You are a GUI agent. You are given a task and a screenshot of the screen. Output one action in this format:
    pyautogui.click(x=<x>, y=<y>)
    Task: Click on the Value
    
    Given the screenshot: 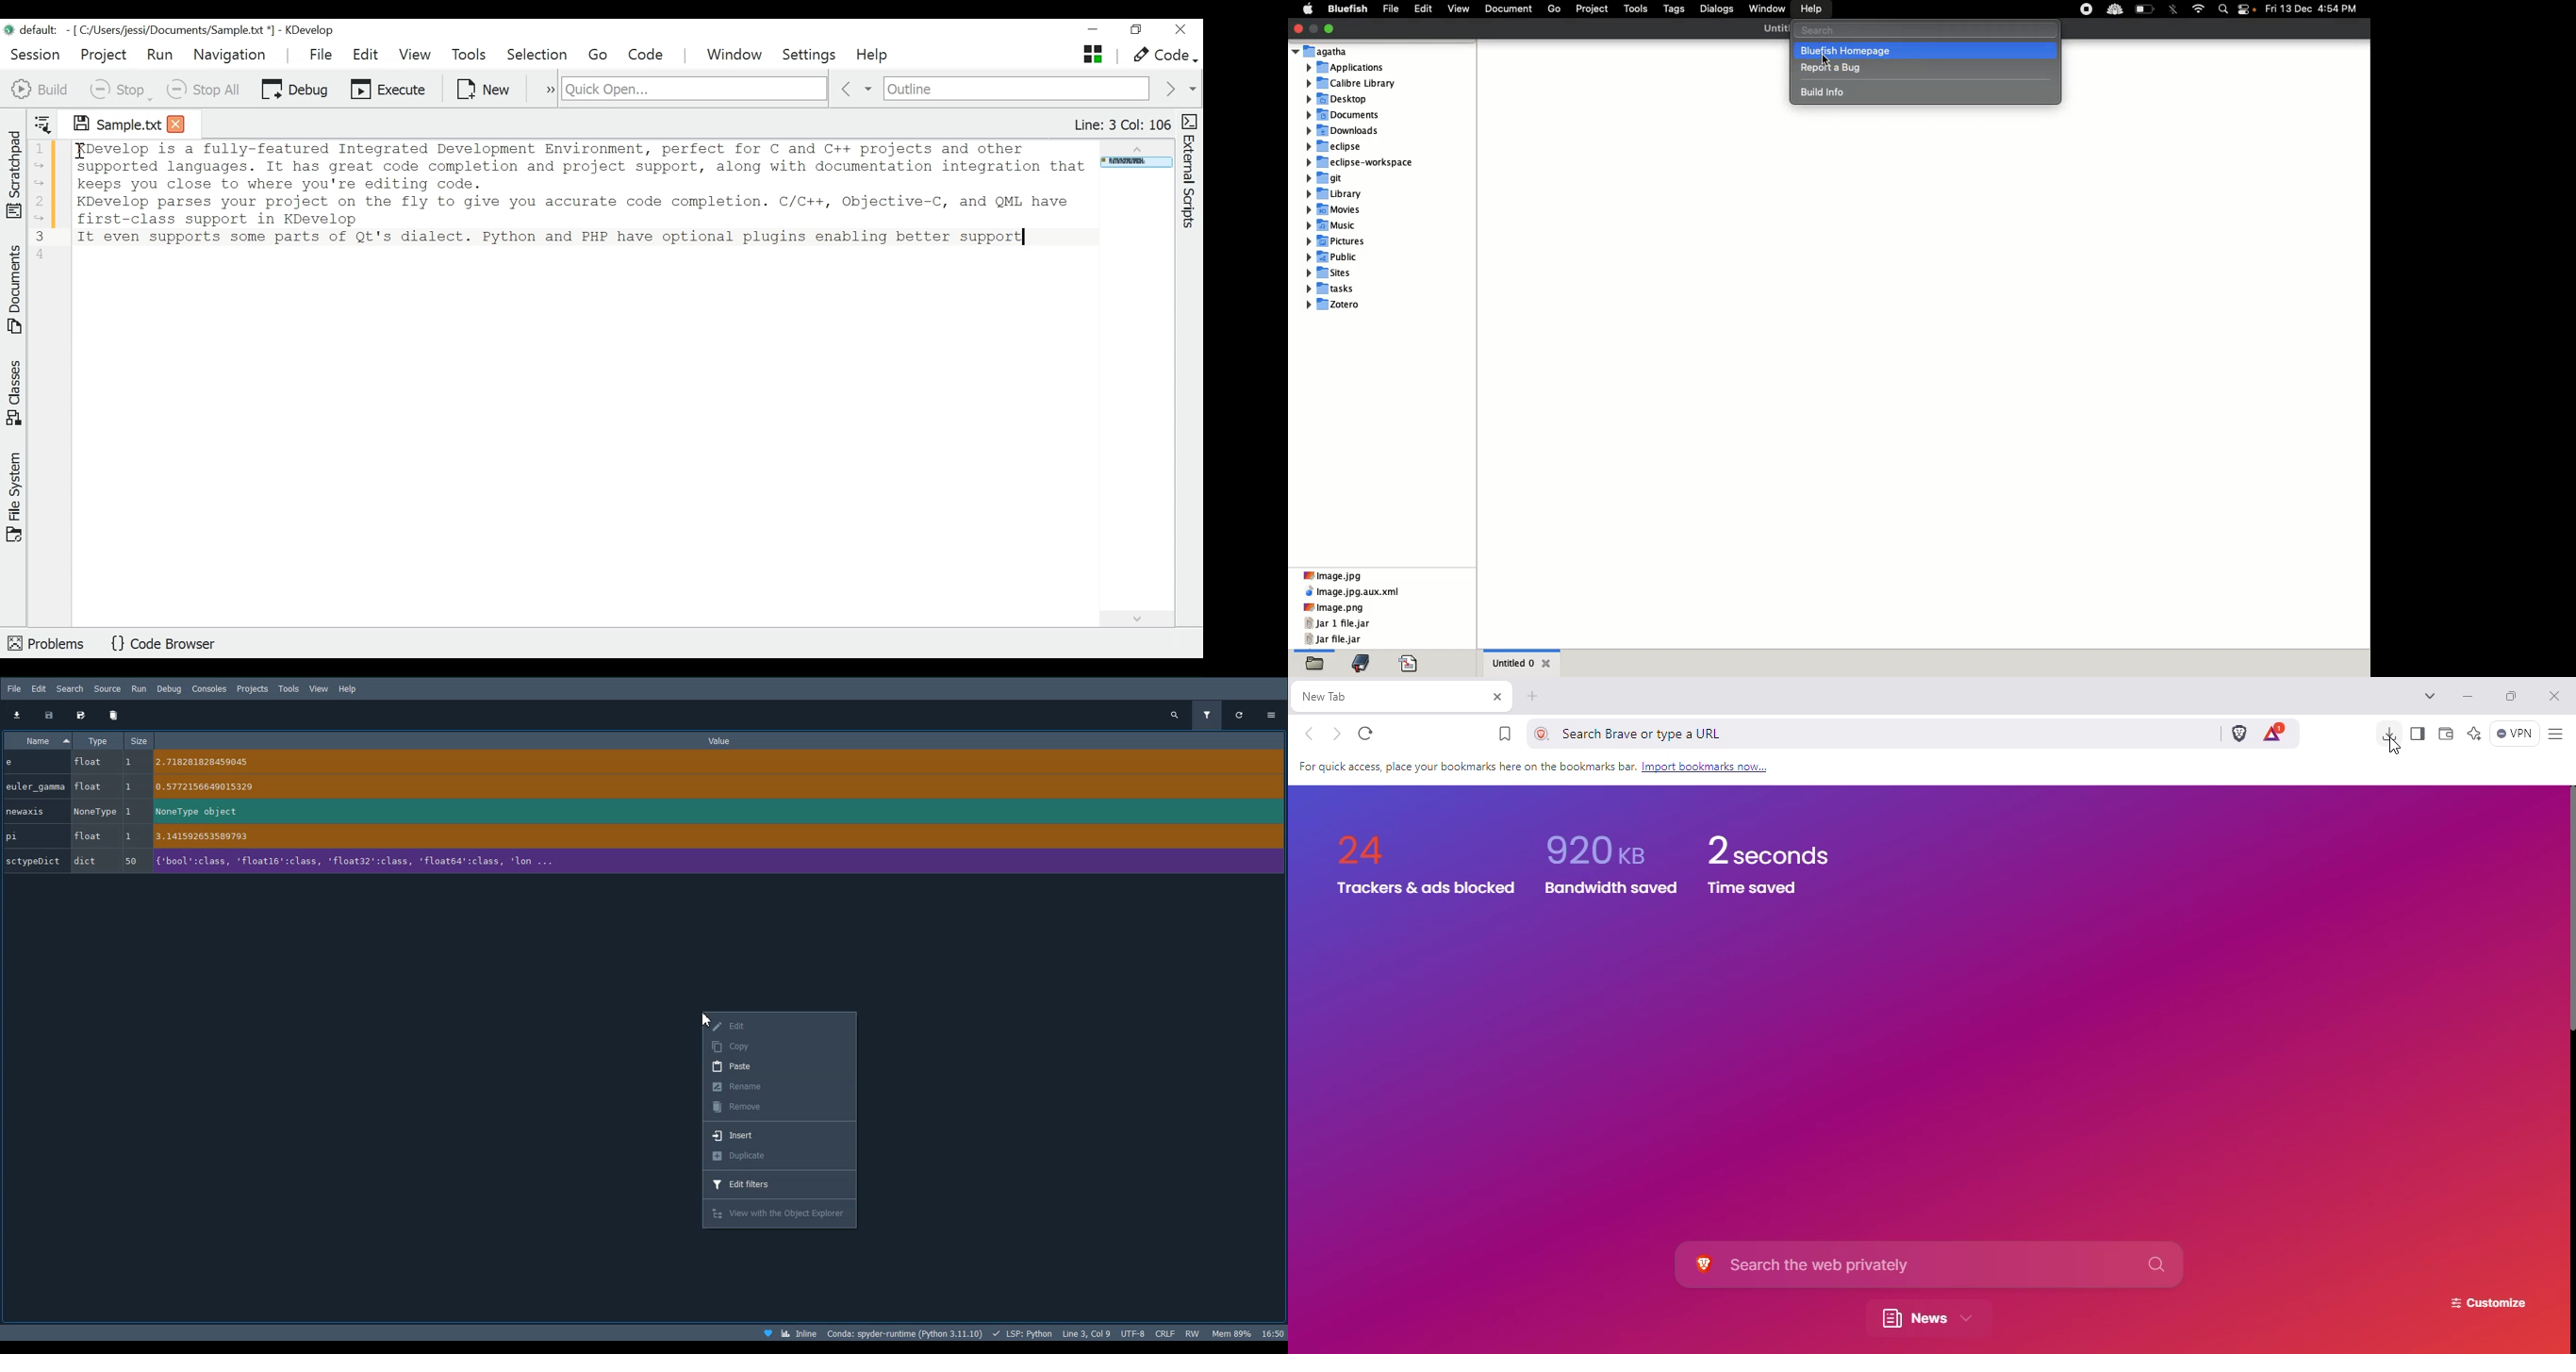 What is the action you would take?
    pyautogui.click(x=719, y=740)
    